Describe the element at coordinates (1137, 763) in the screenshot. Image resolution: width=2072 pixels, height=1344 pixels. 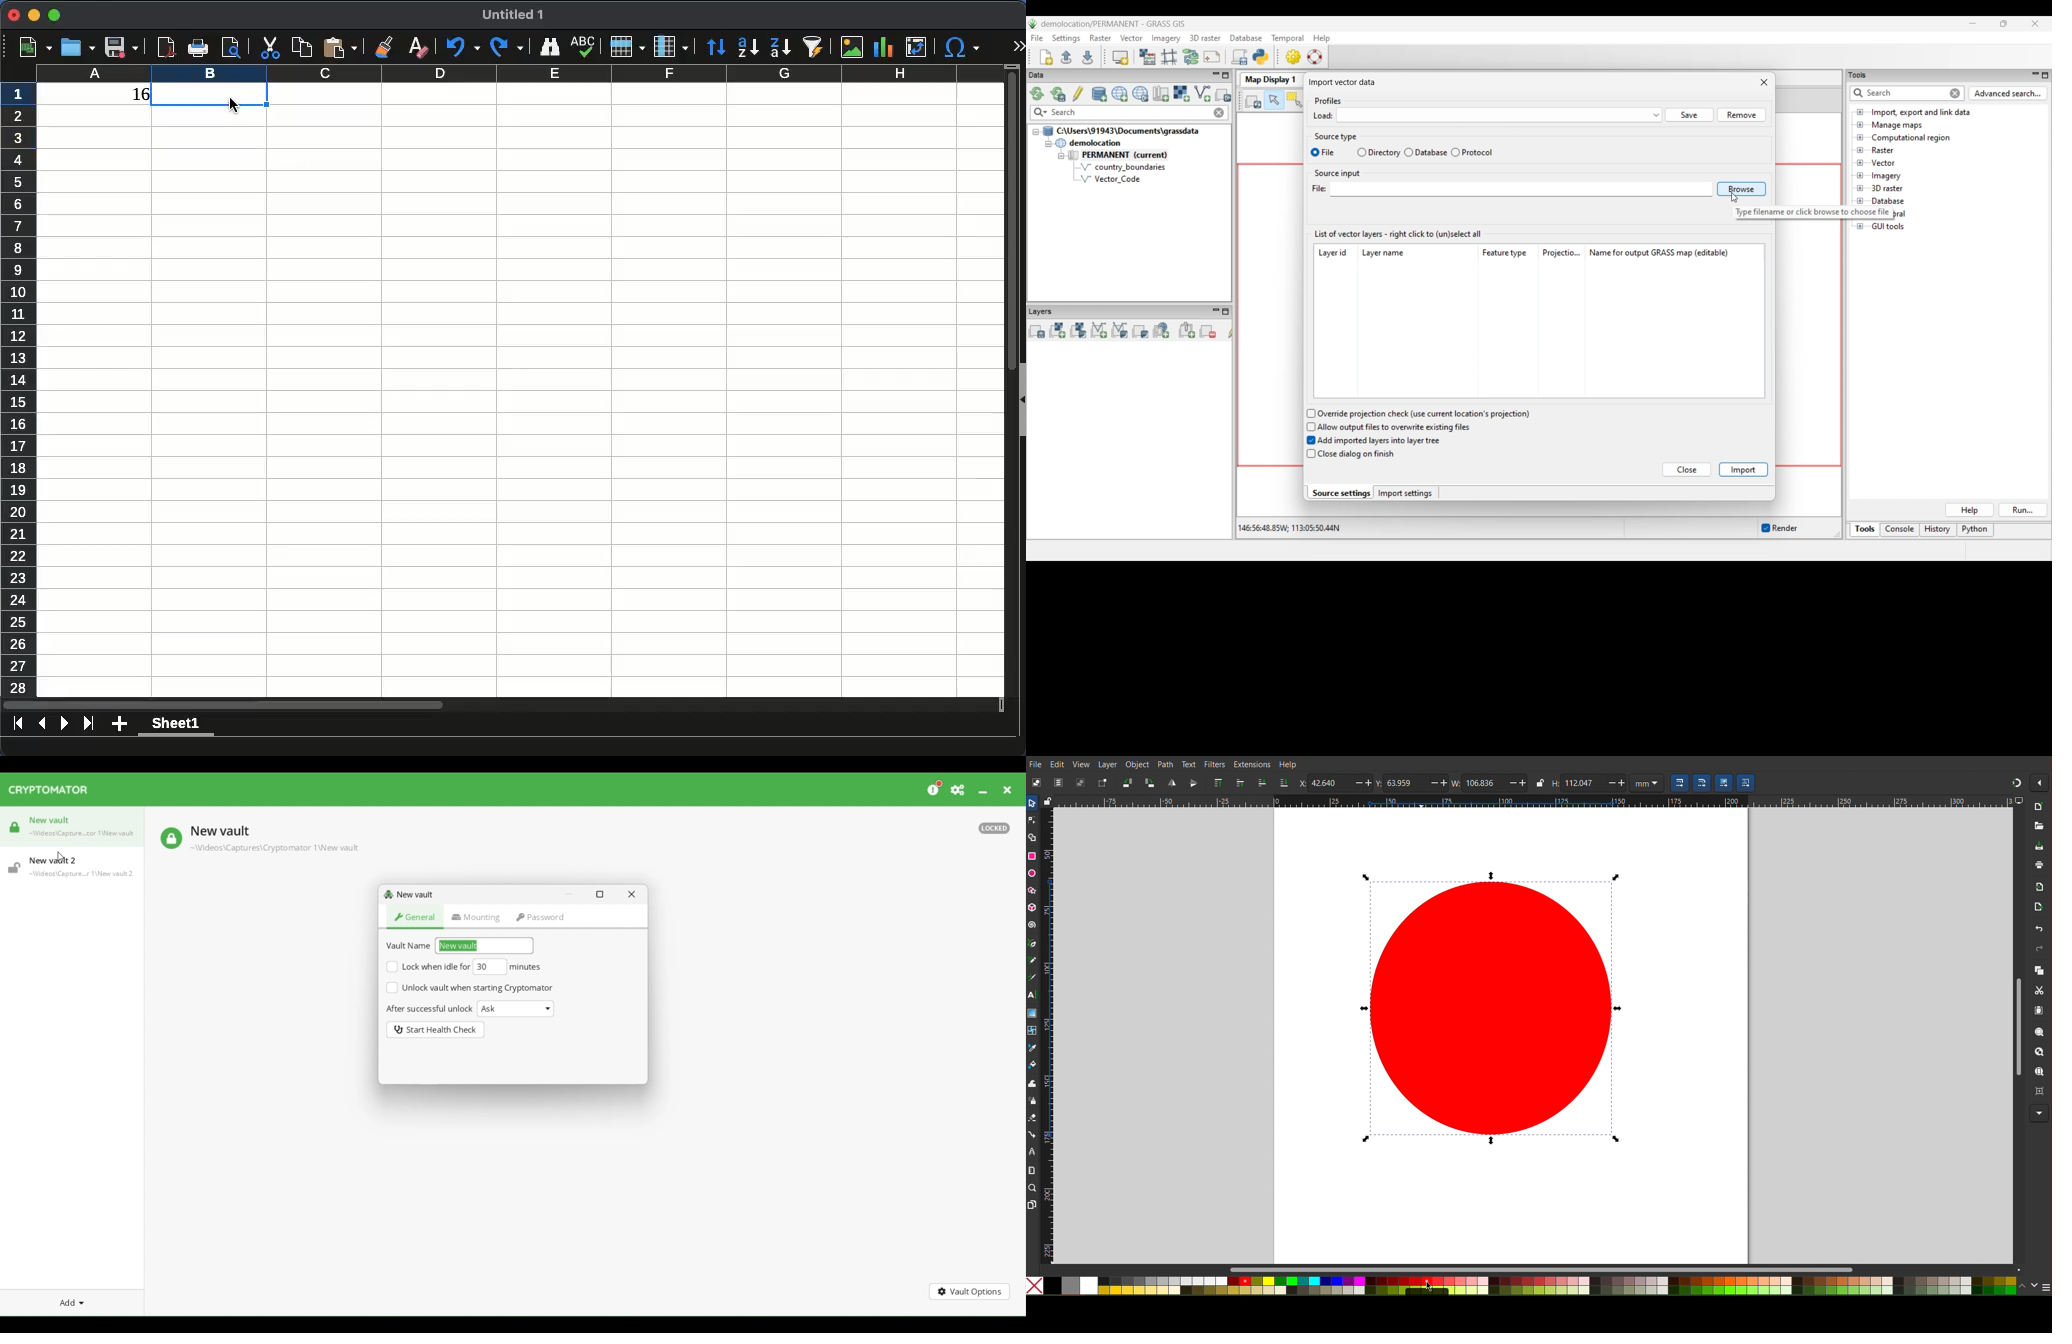
I see `Object` at that location.